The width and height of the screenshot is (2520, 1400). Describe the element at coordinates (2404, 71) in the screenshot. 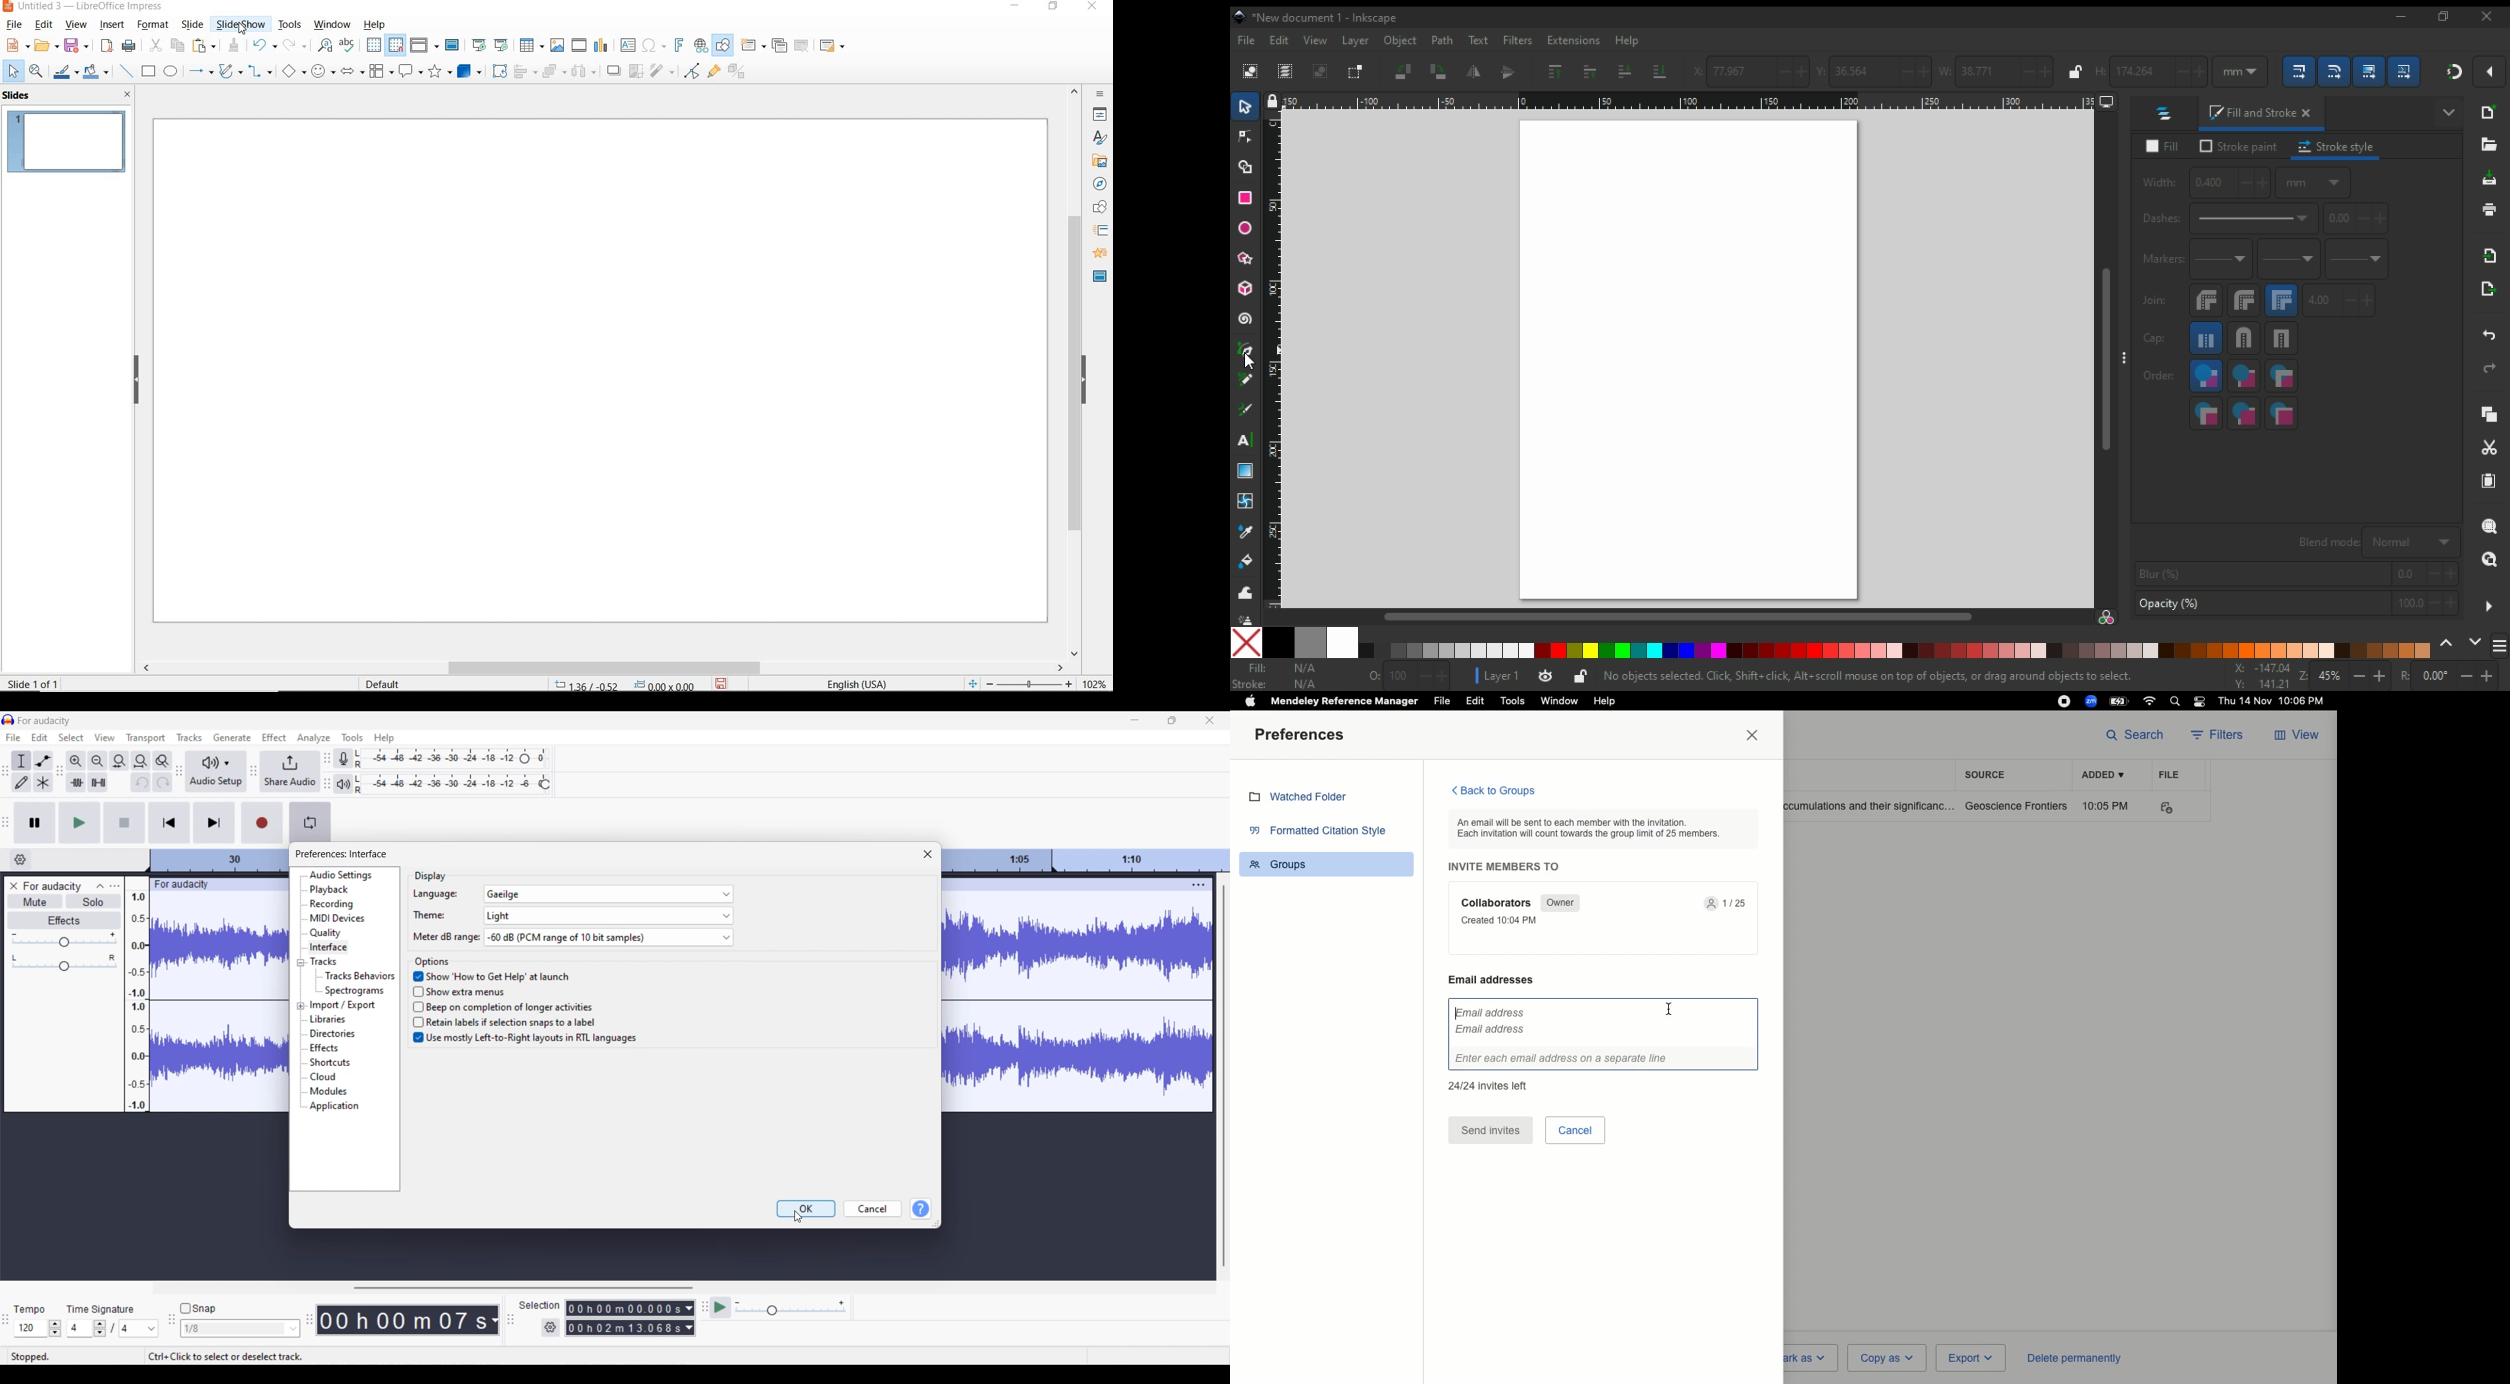

I see `move patterns (in fill or stroke) along with other objects` at that location.